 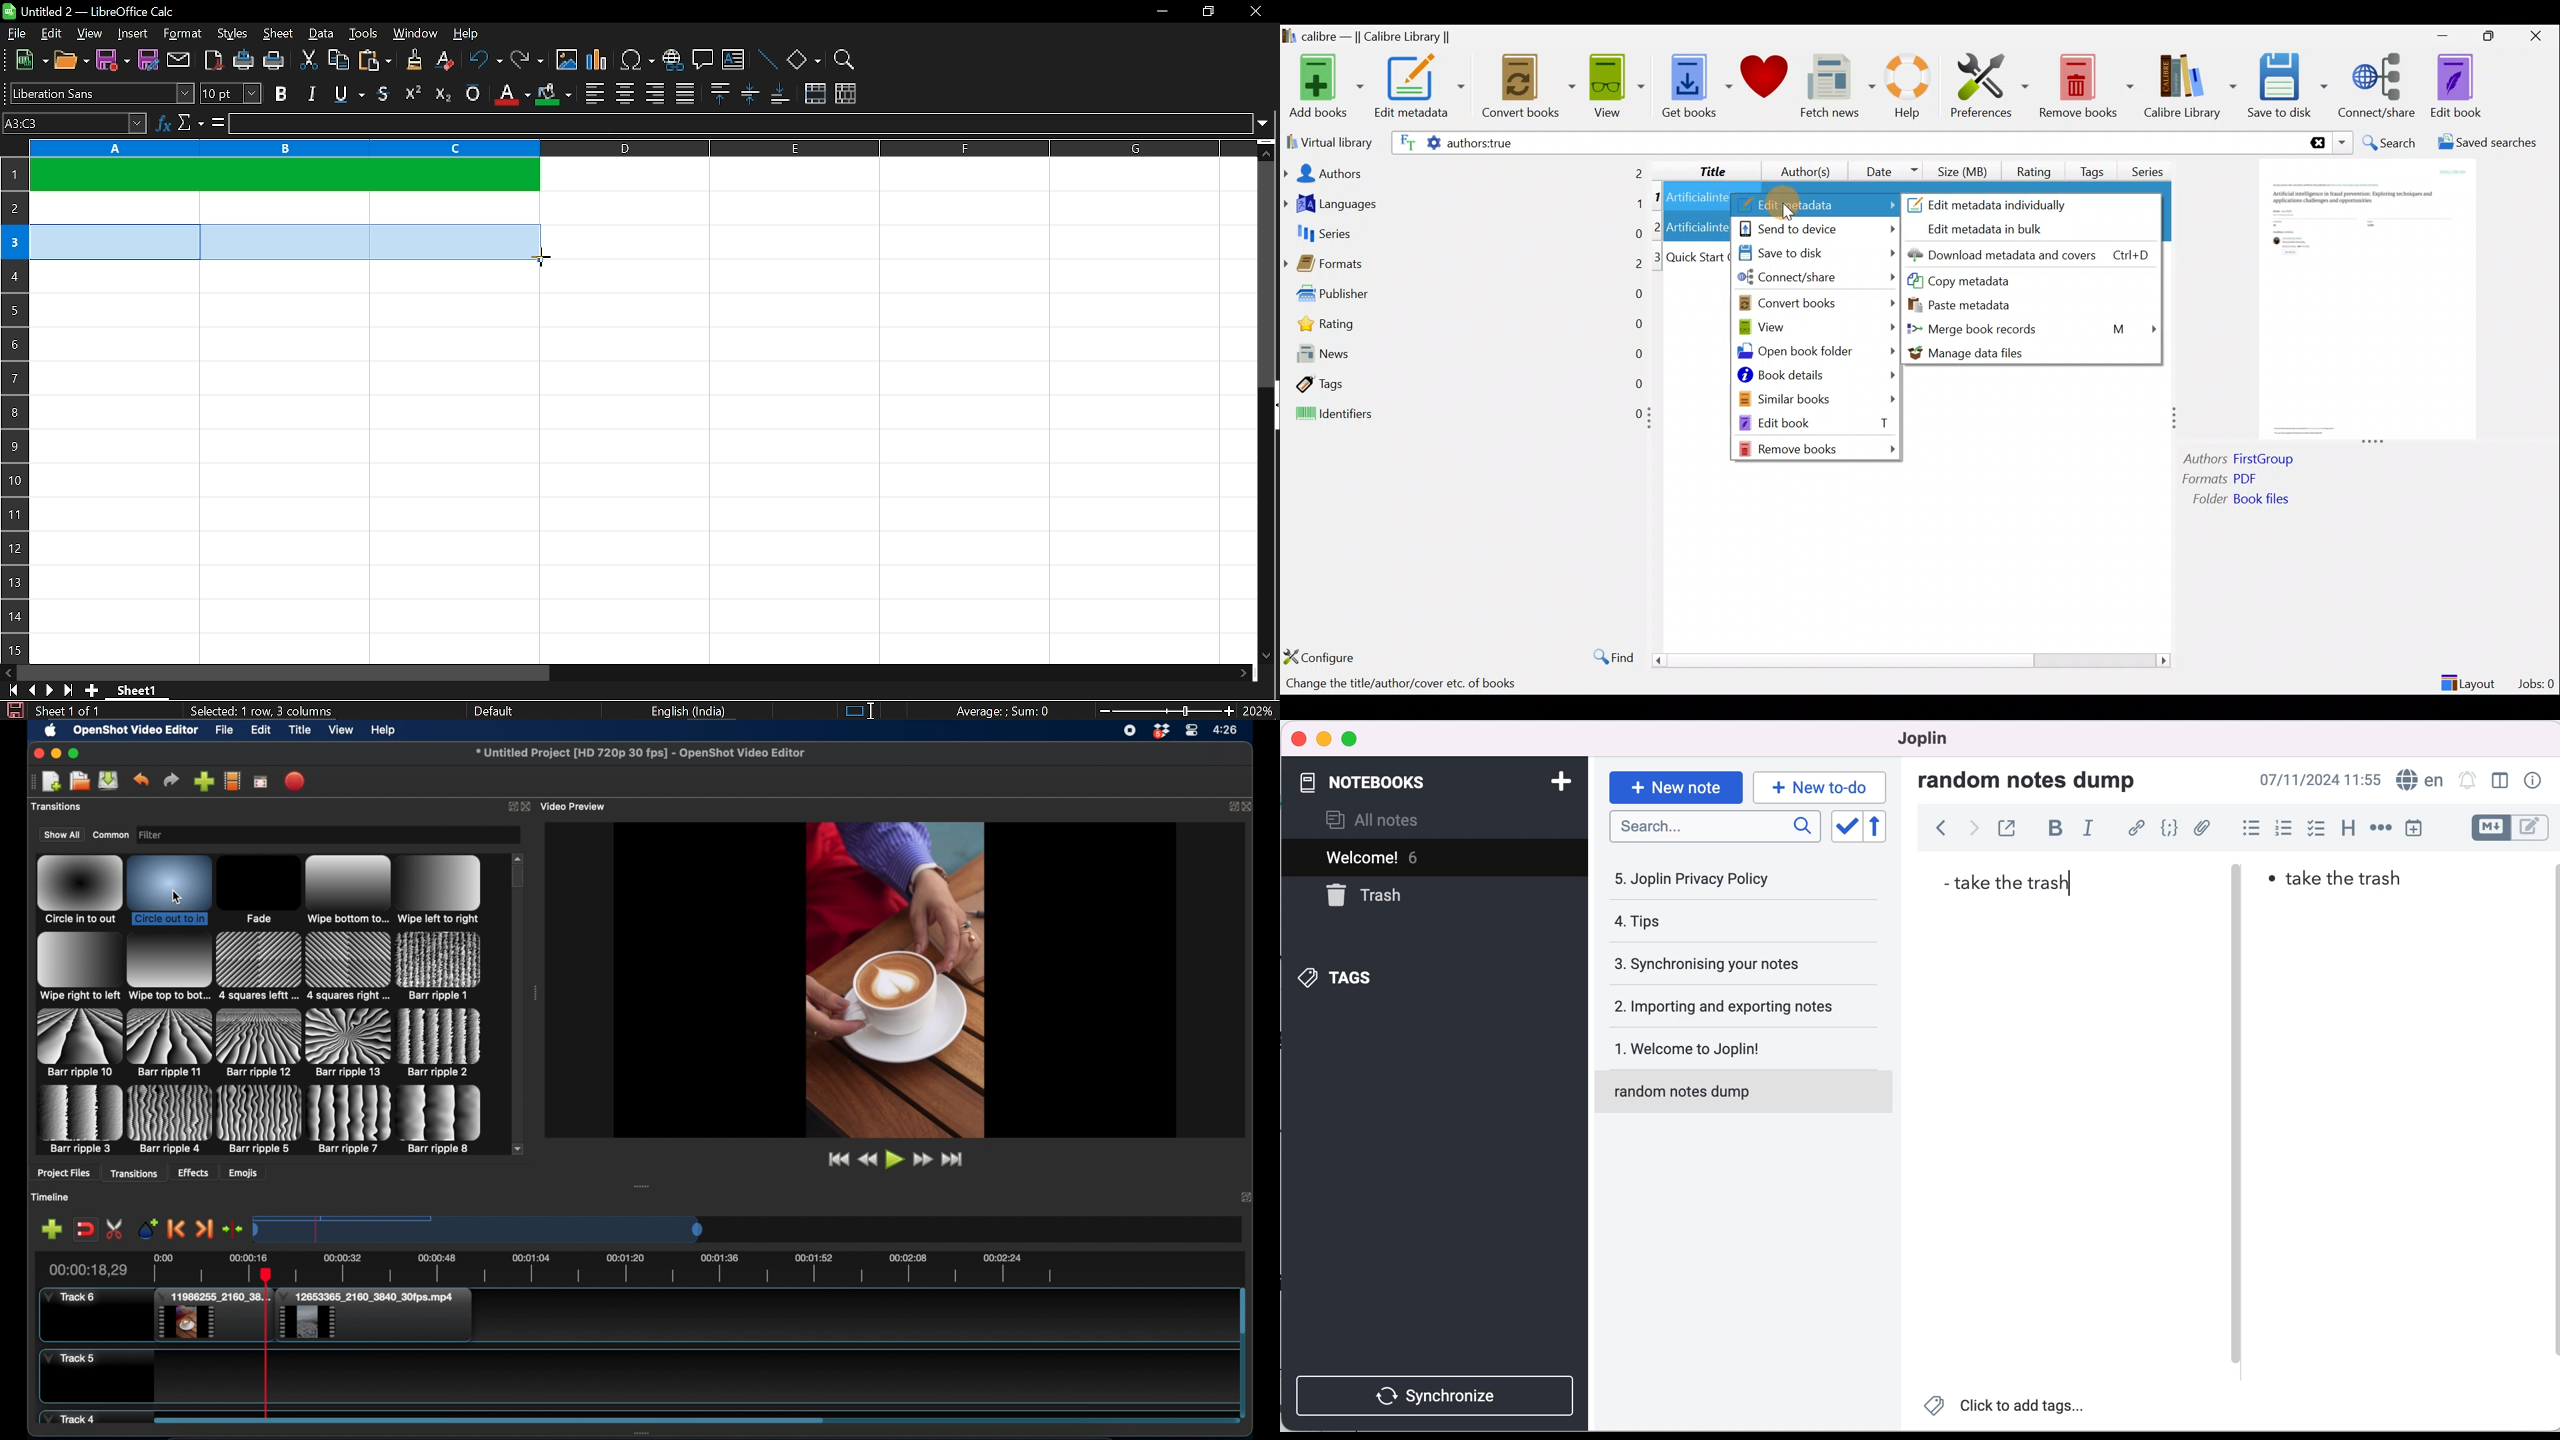 What do you see at coordinates (1403, 783) in the screenshot?
I see `notebooks` at bounding box center [1403, 783].